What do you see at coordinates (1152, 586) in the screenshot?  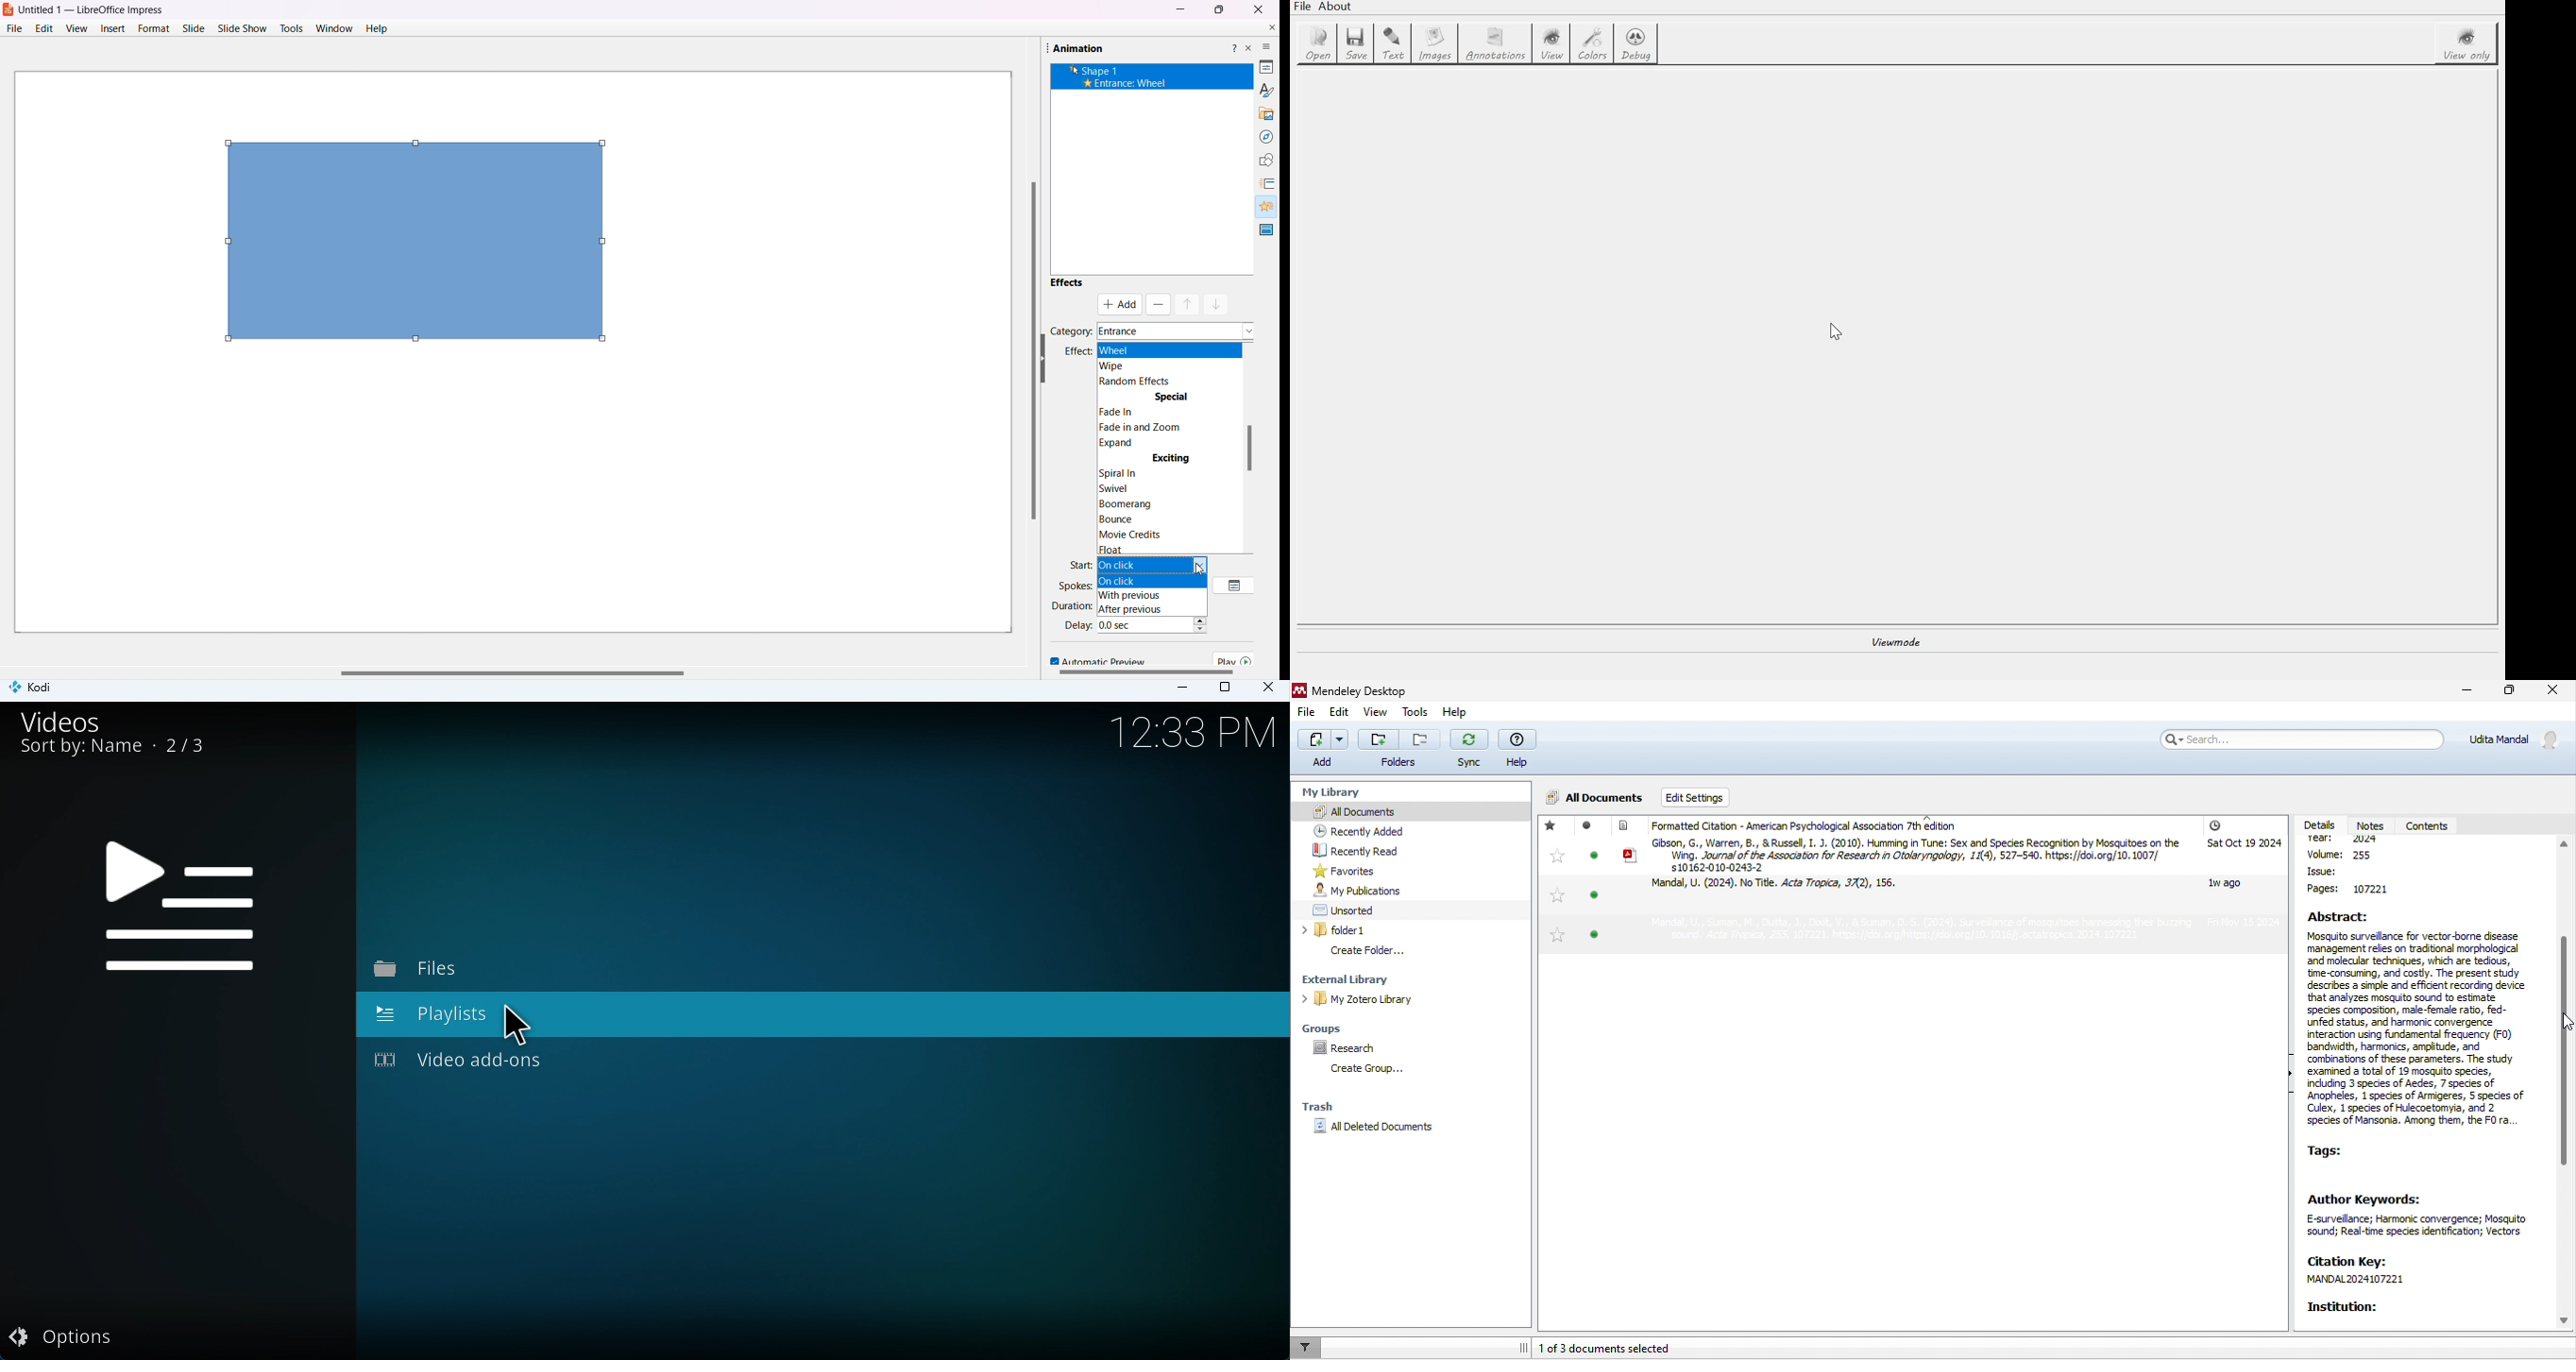 I see `Number of spokes` at bounding box center [1152, 586].